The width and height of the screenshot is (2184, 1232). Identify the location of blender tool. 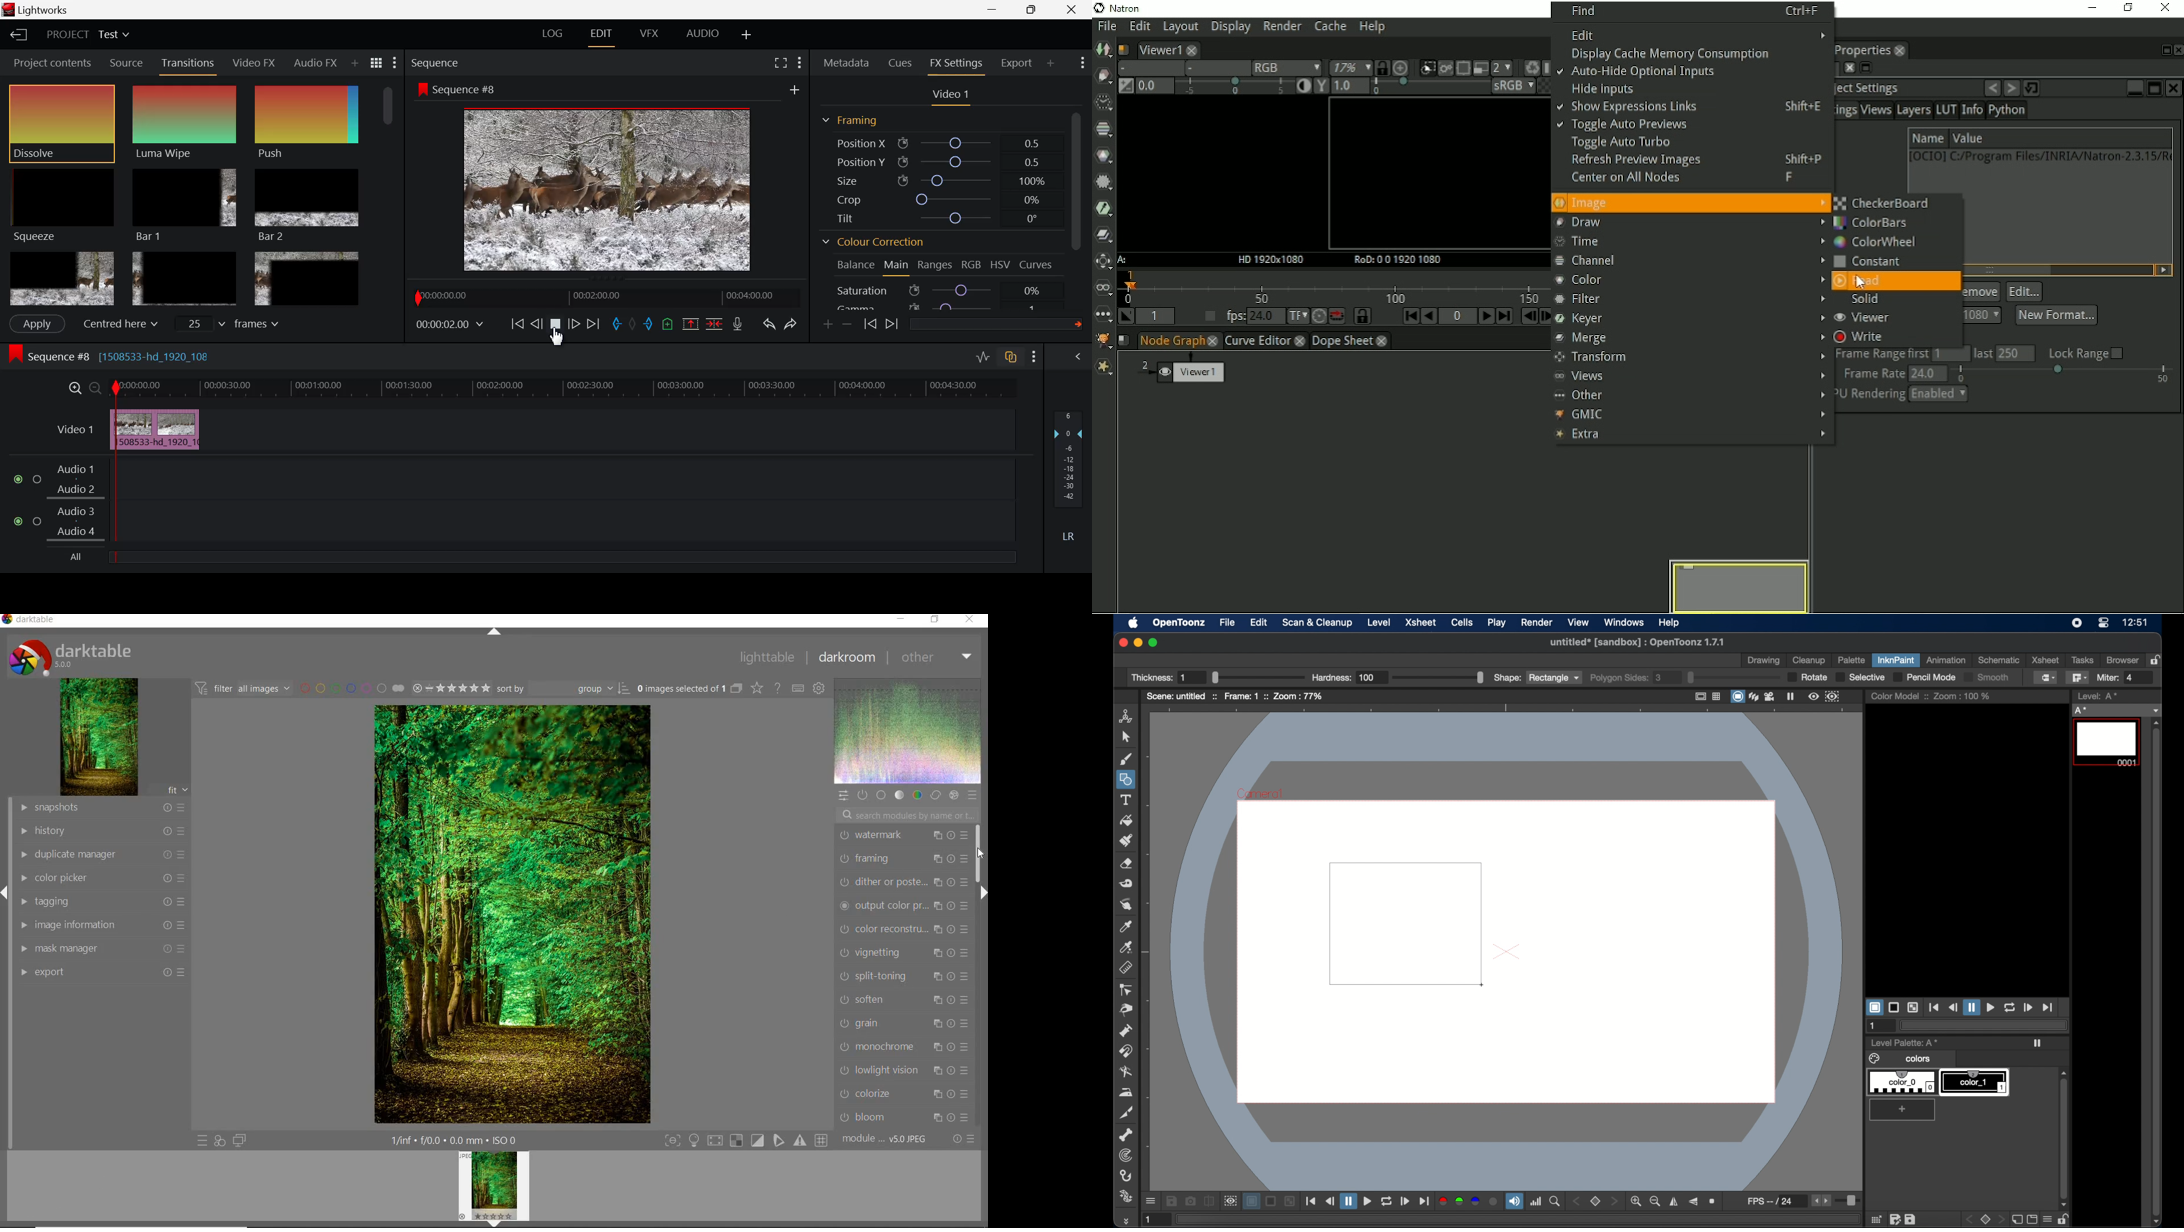
(1126, 1073).